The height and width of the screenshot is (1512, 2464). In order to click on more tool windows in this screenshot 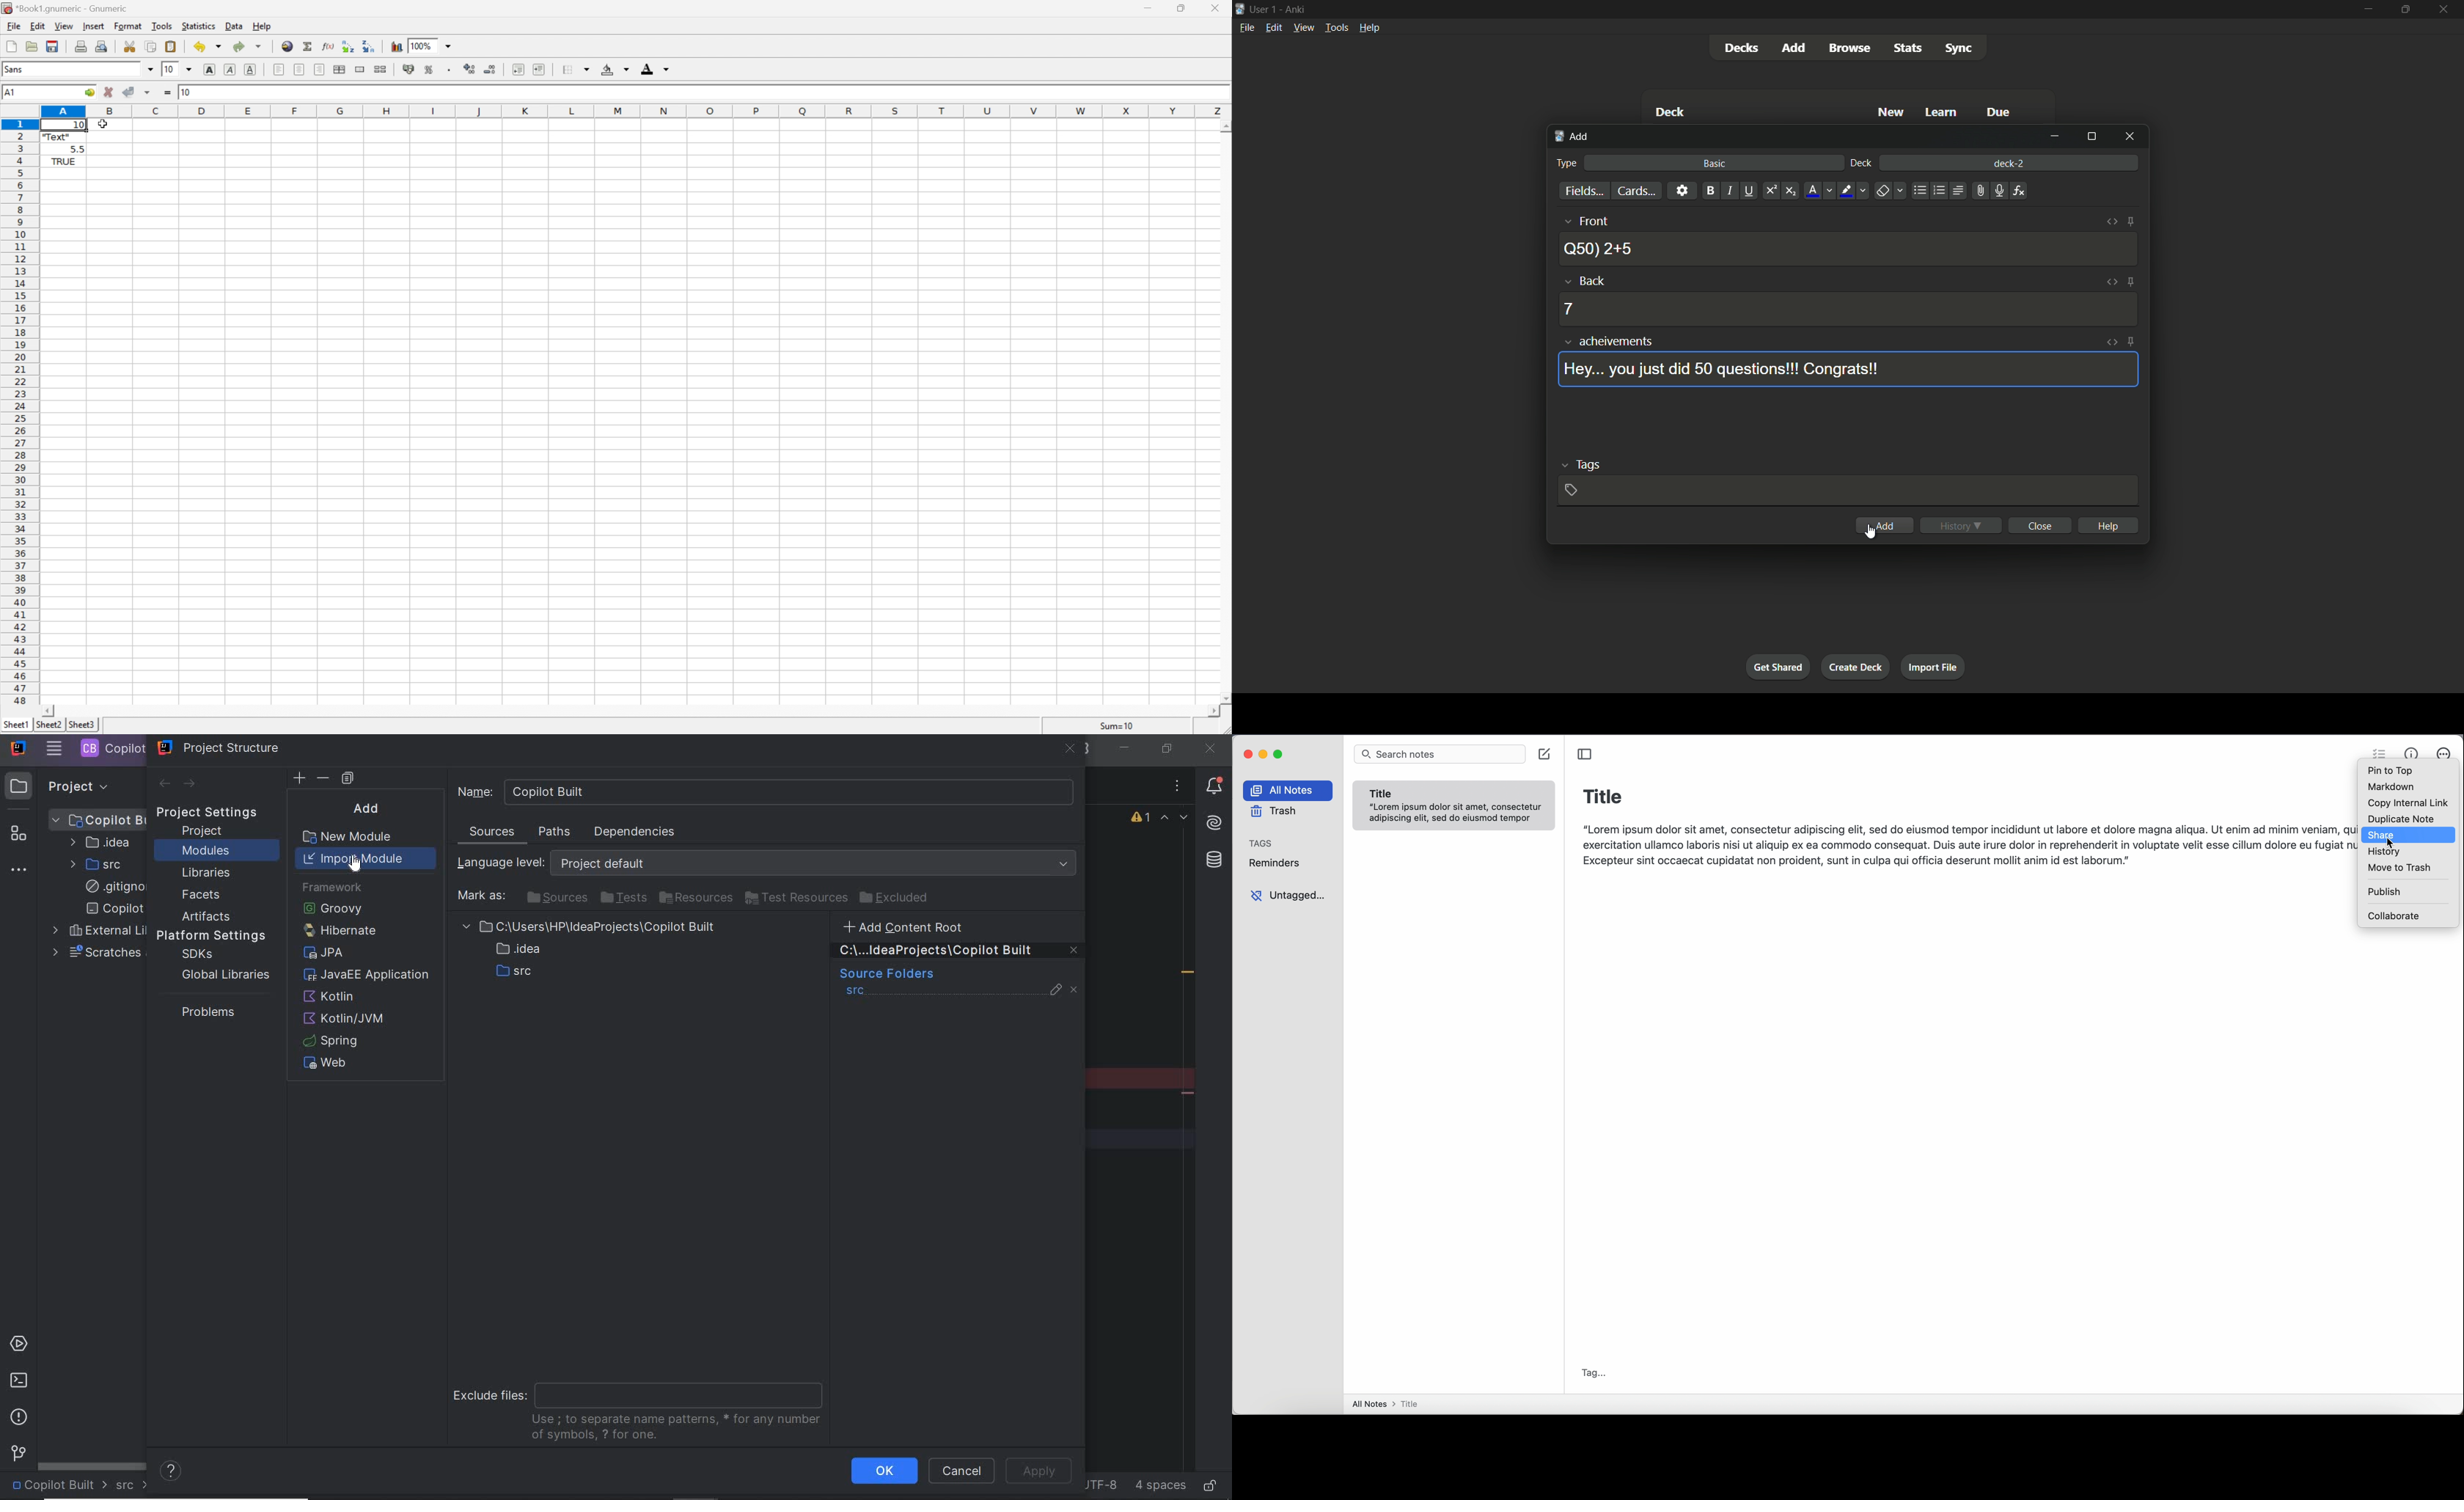, I will do `click(21, 871)`.